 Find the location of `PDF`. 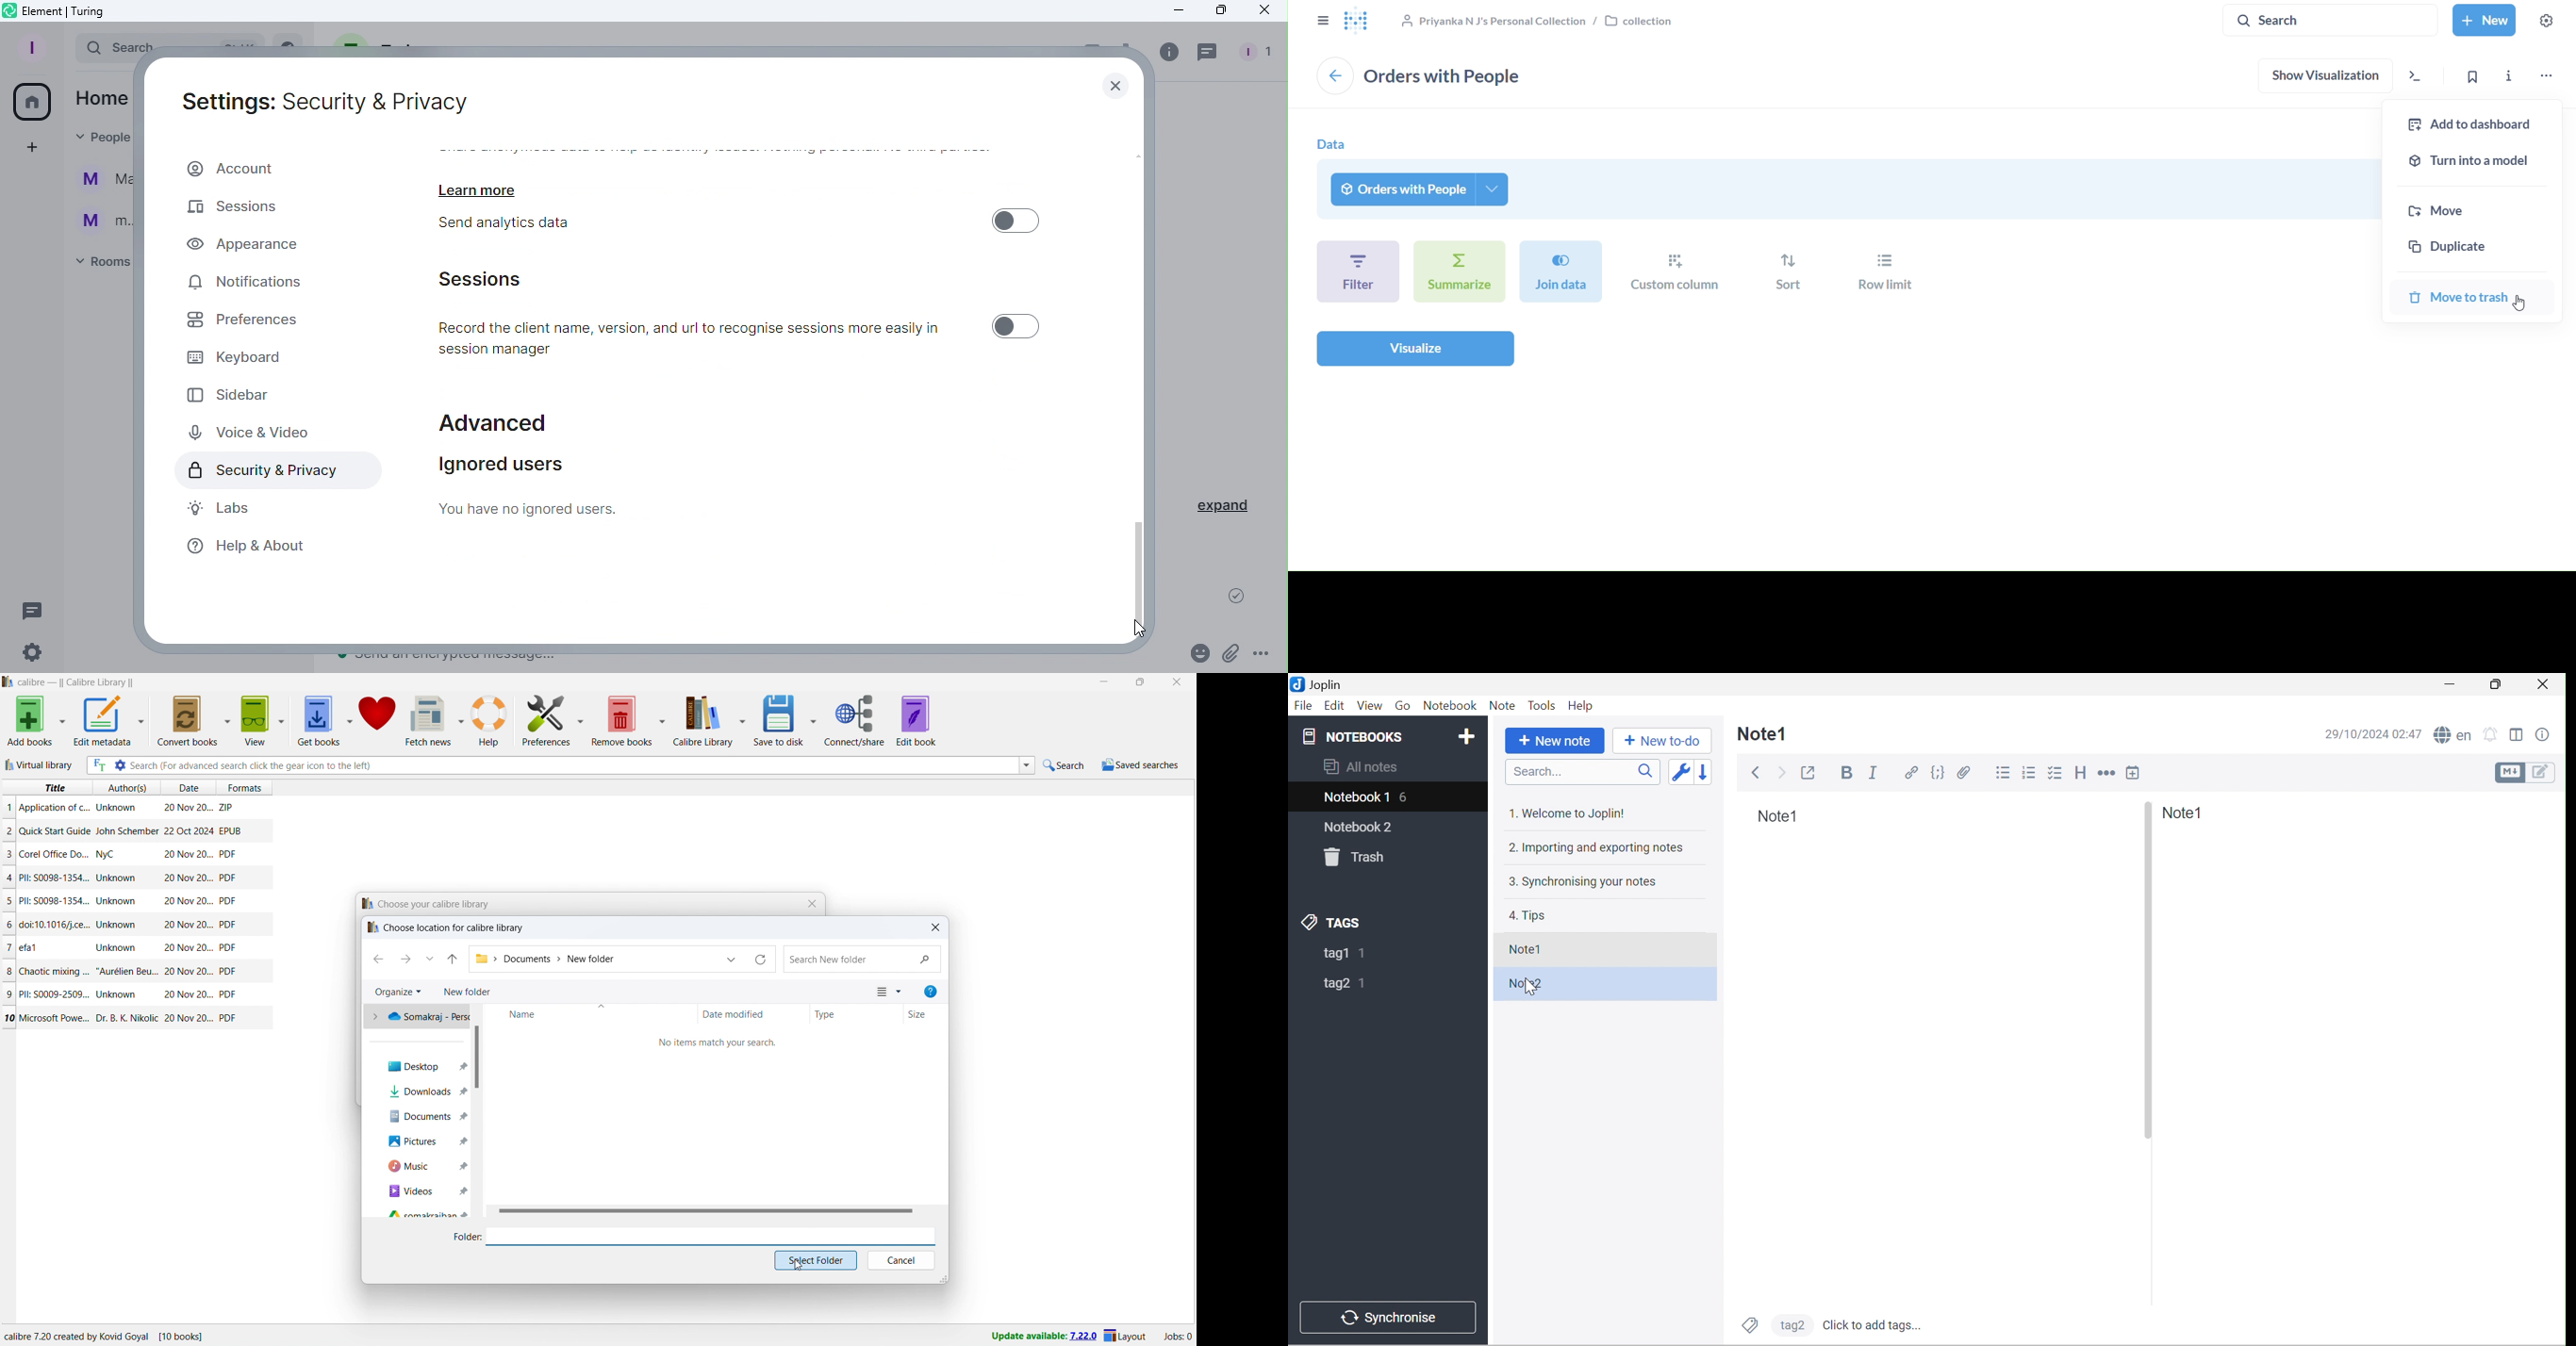

PDF is located at coordinates (228, 854).